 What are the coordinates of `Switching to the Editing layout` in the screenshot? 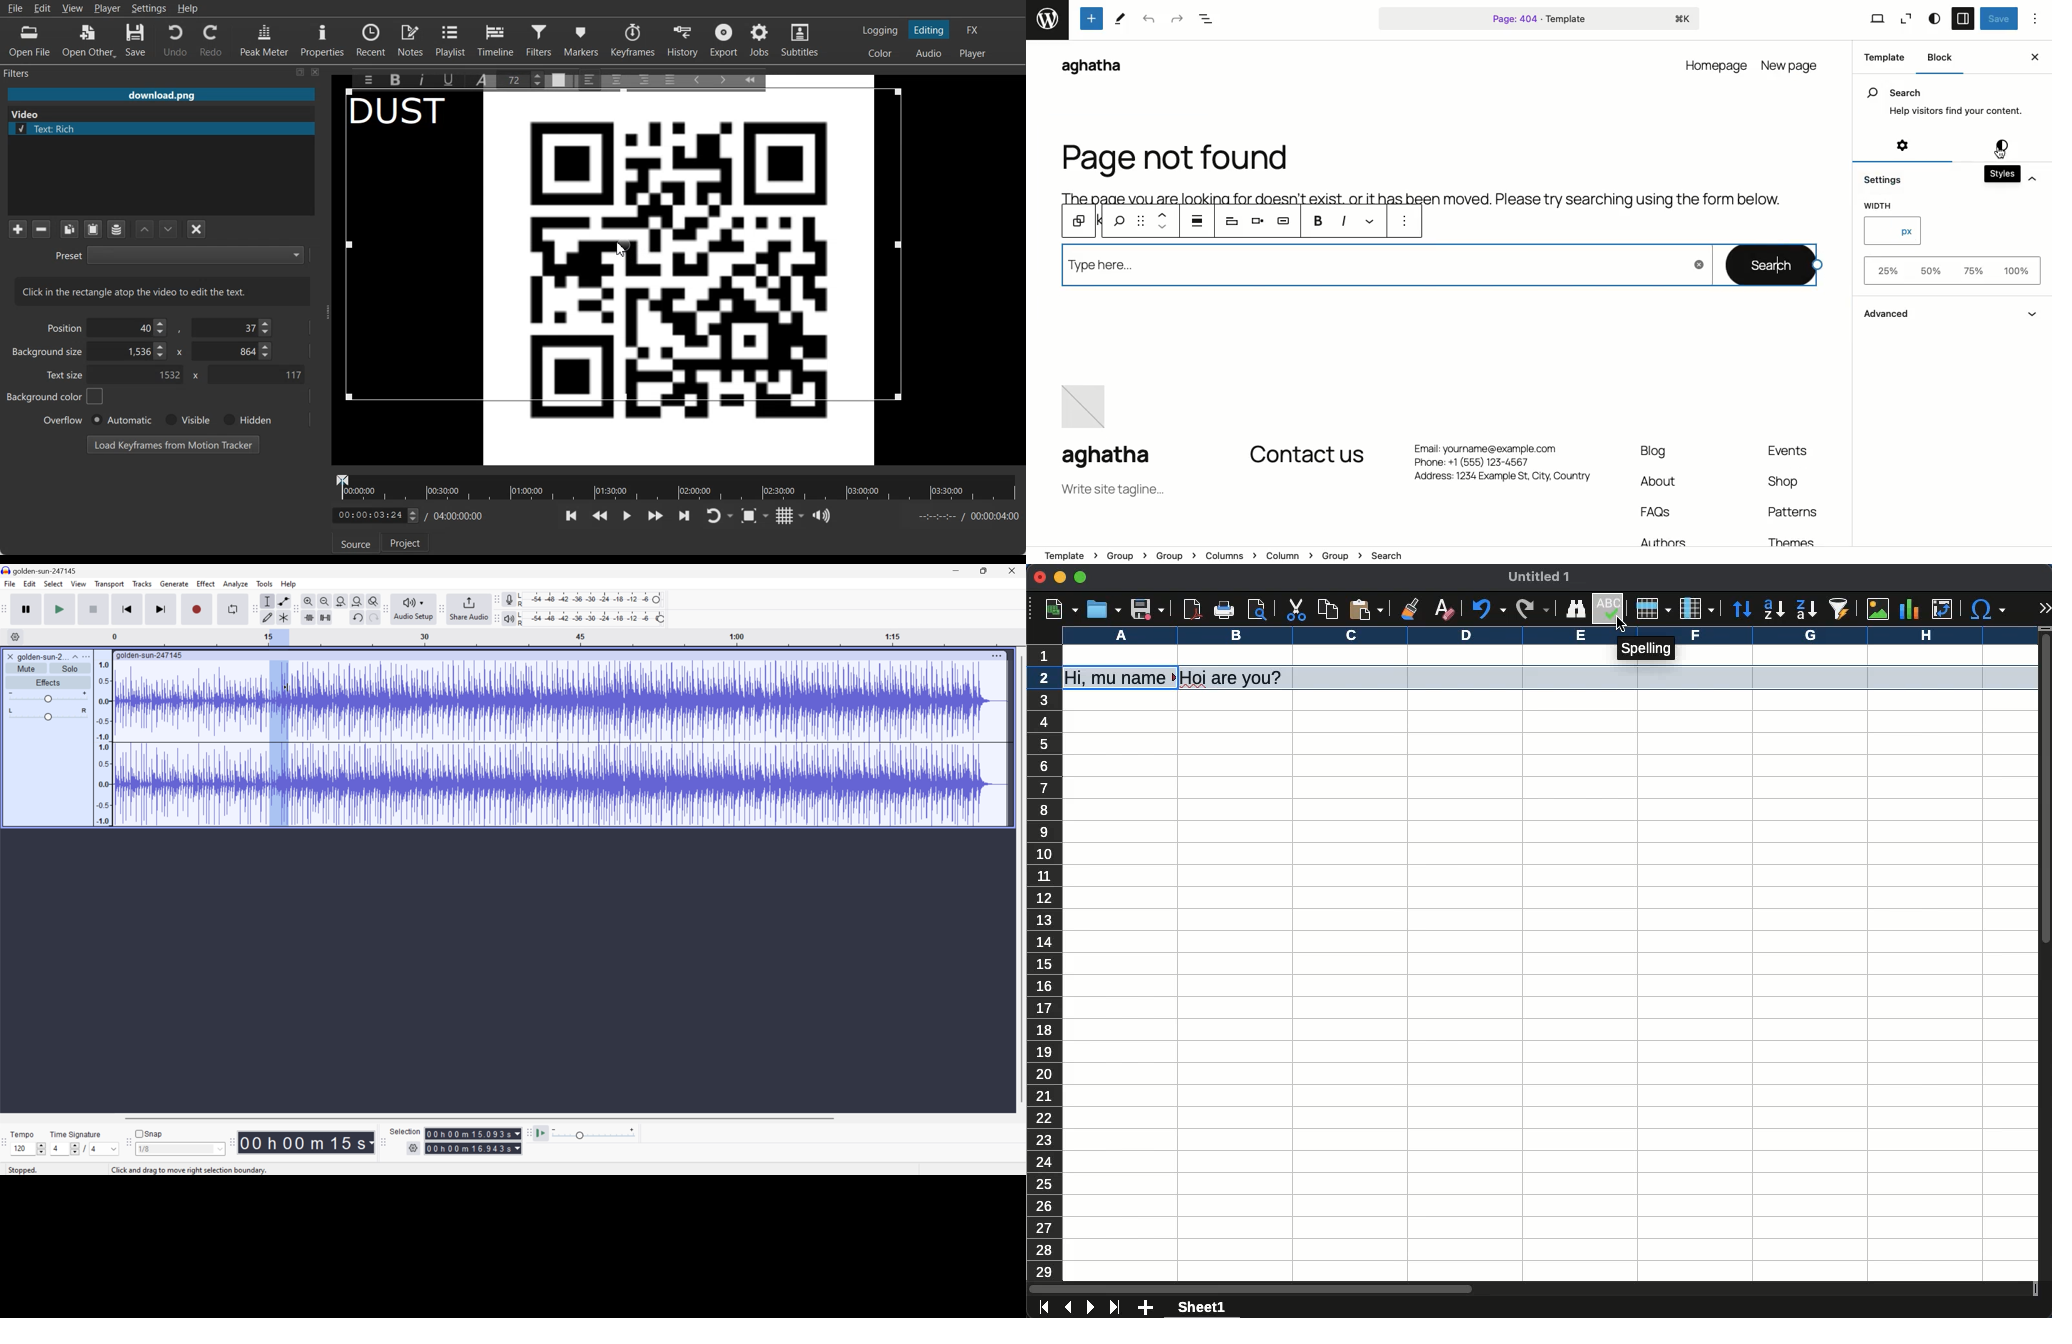 It's located at (929, 30).